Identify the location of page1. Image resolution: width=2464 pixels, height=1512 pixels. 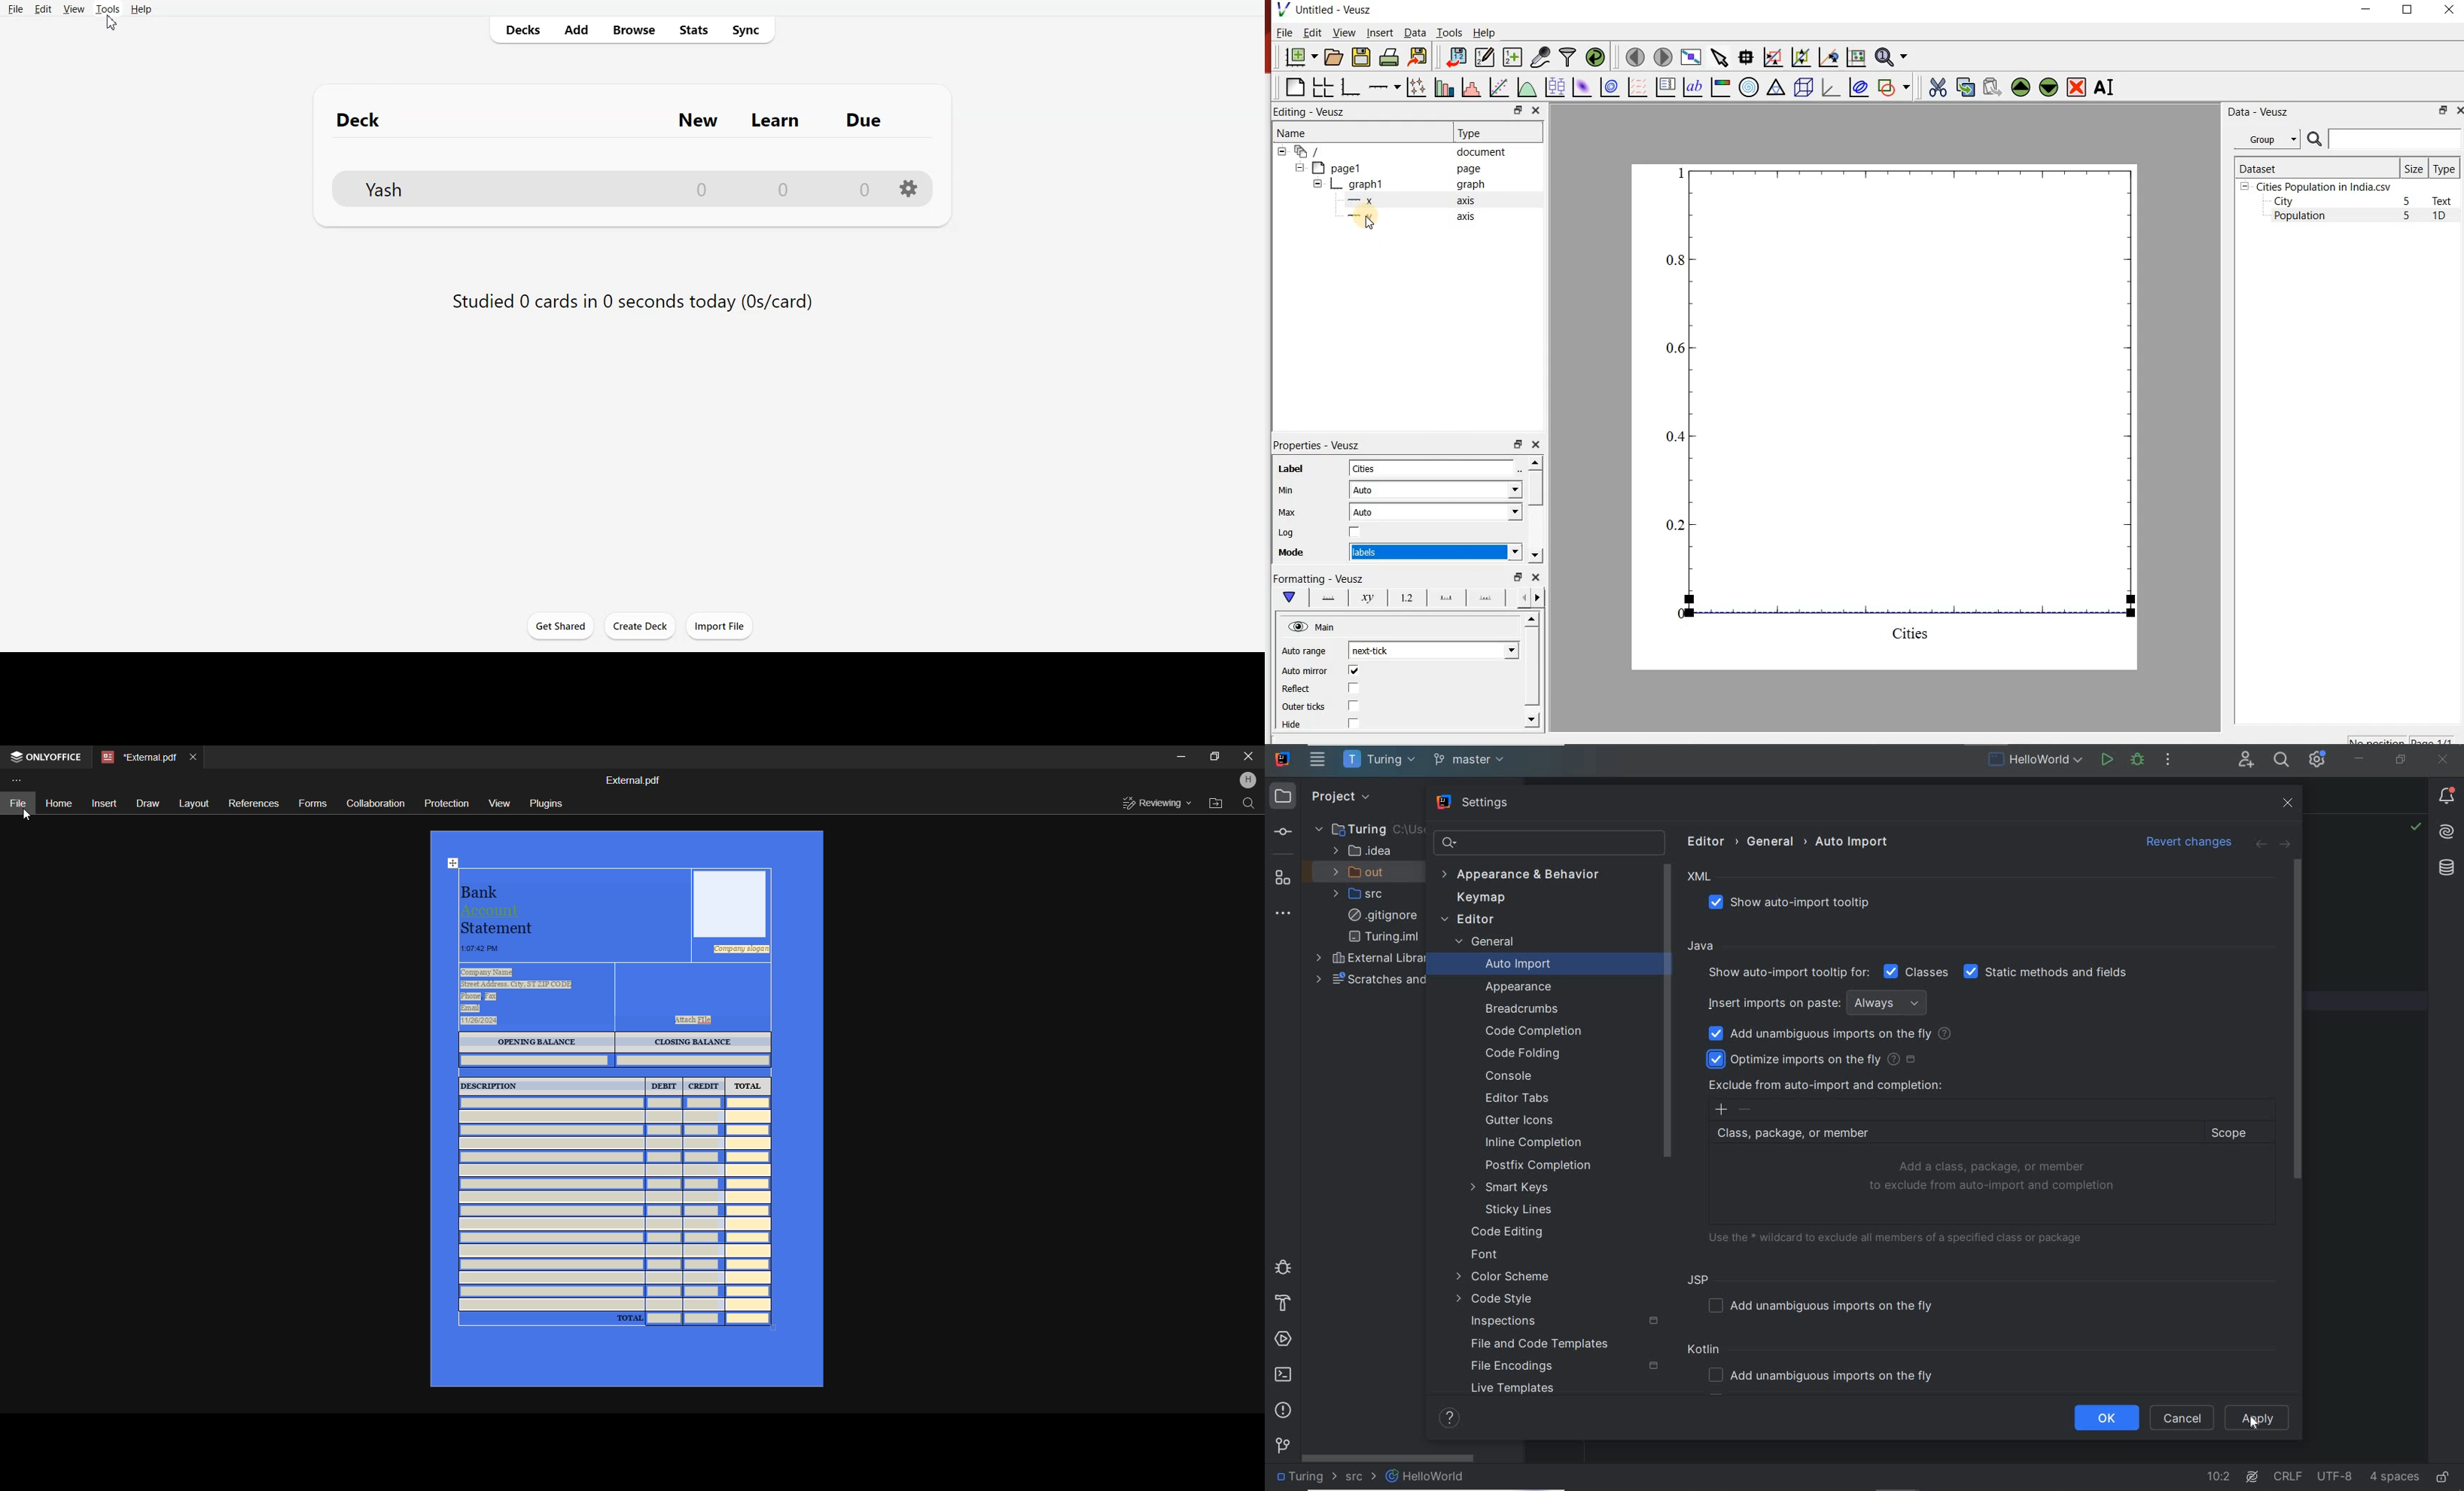
(1393, 168).